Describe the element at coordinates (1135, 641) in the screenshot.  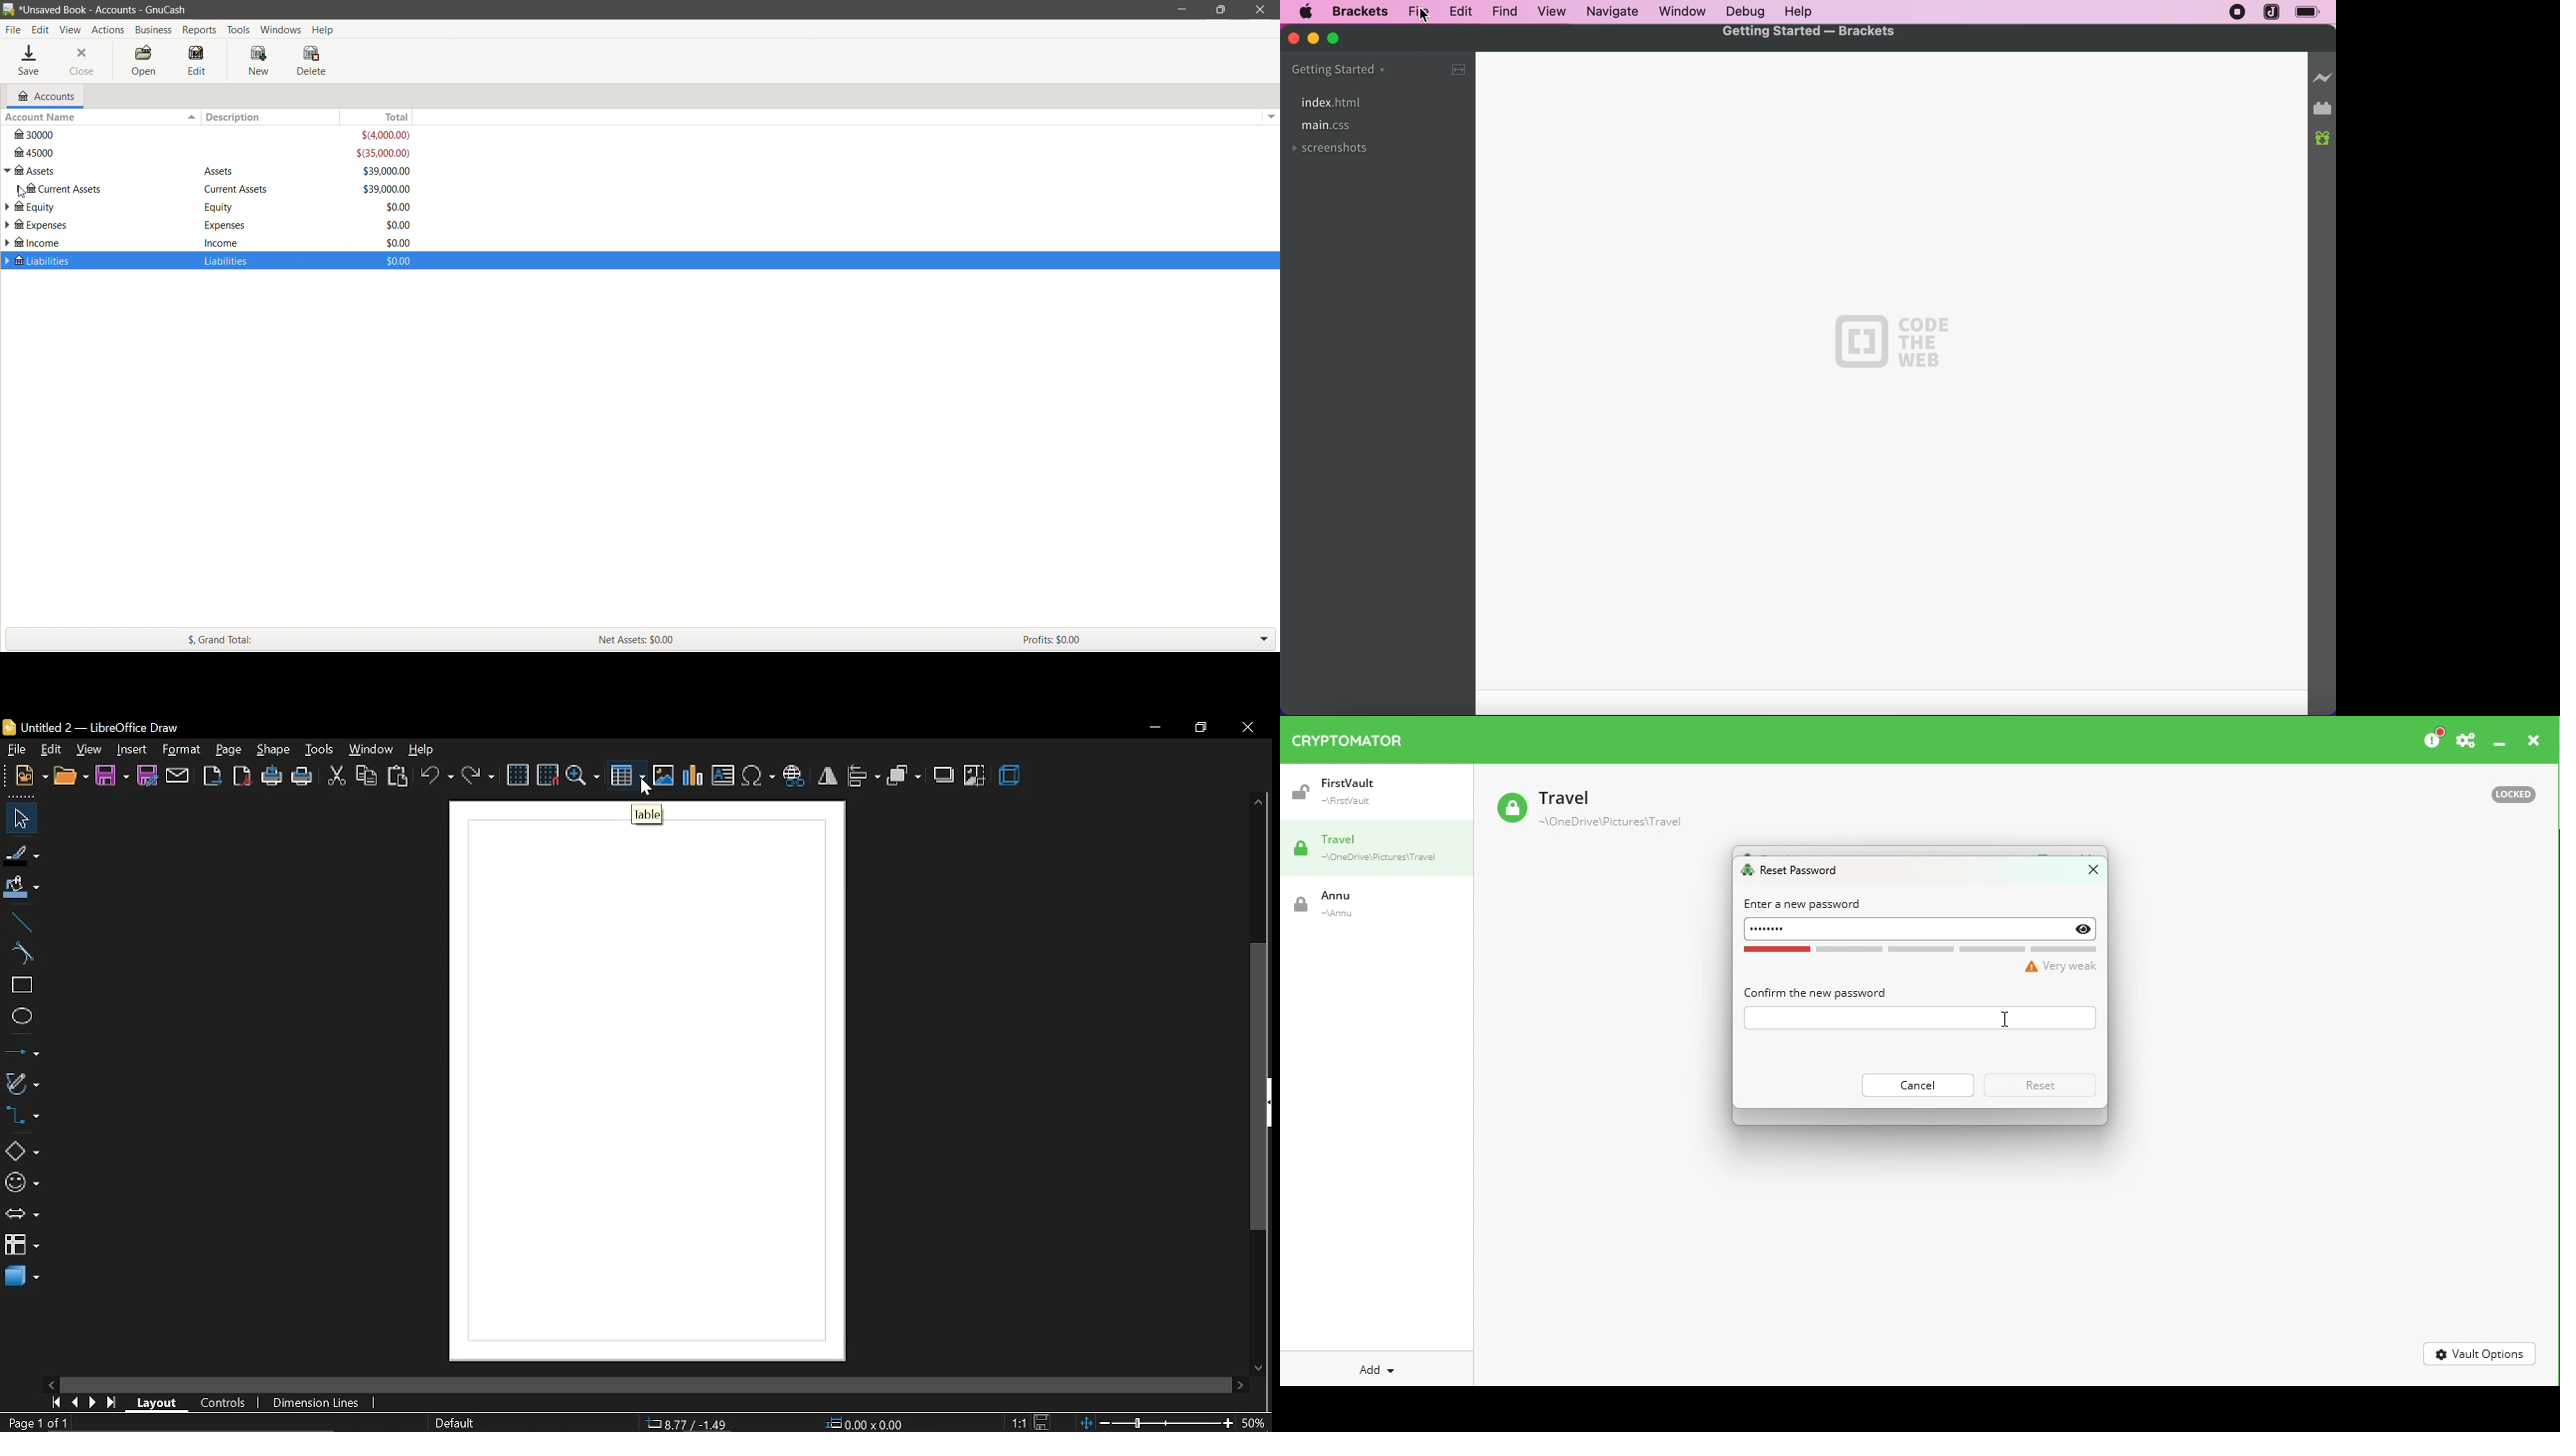
I see `Profit` at that location.